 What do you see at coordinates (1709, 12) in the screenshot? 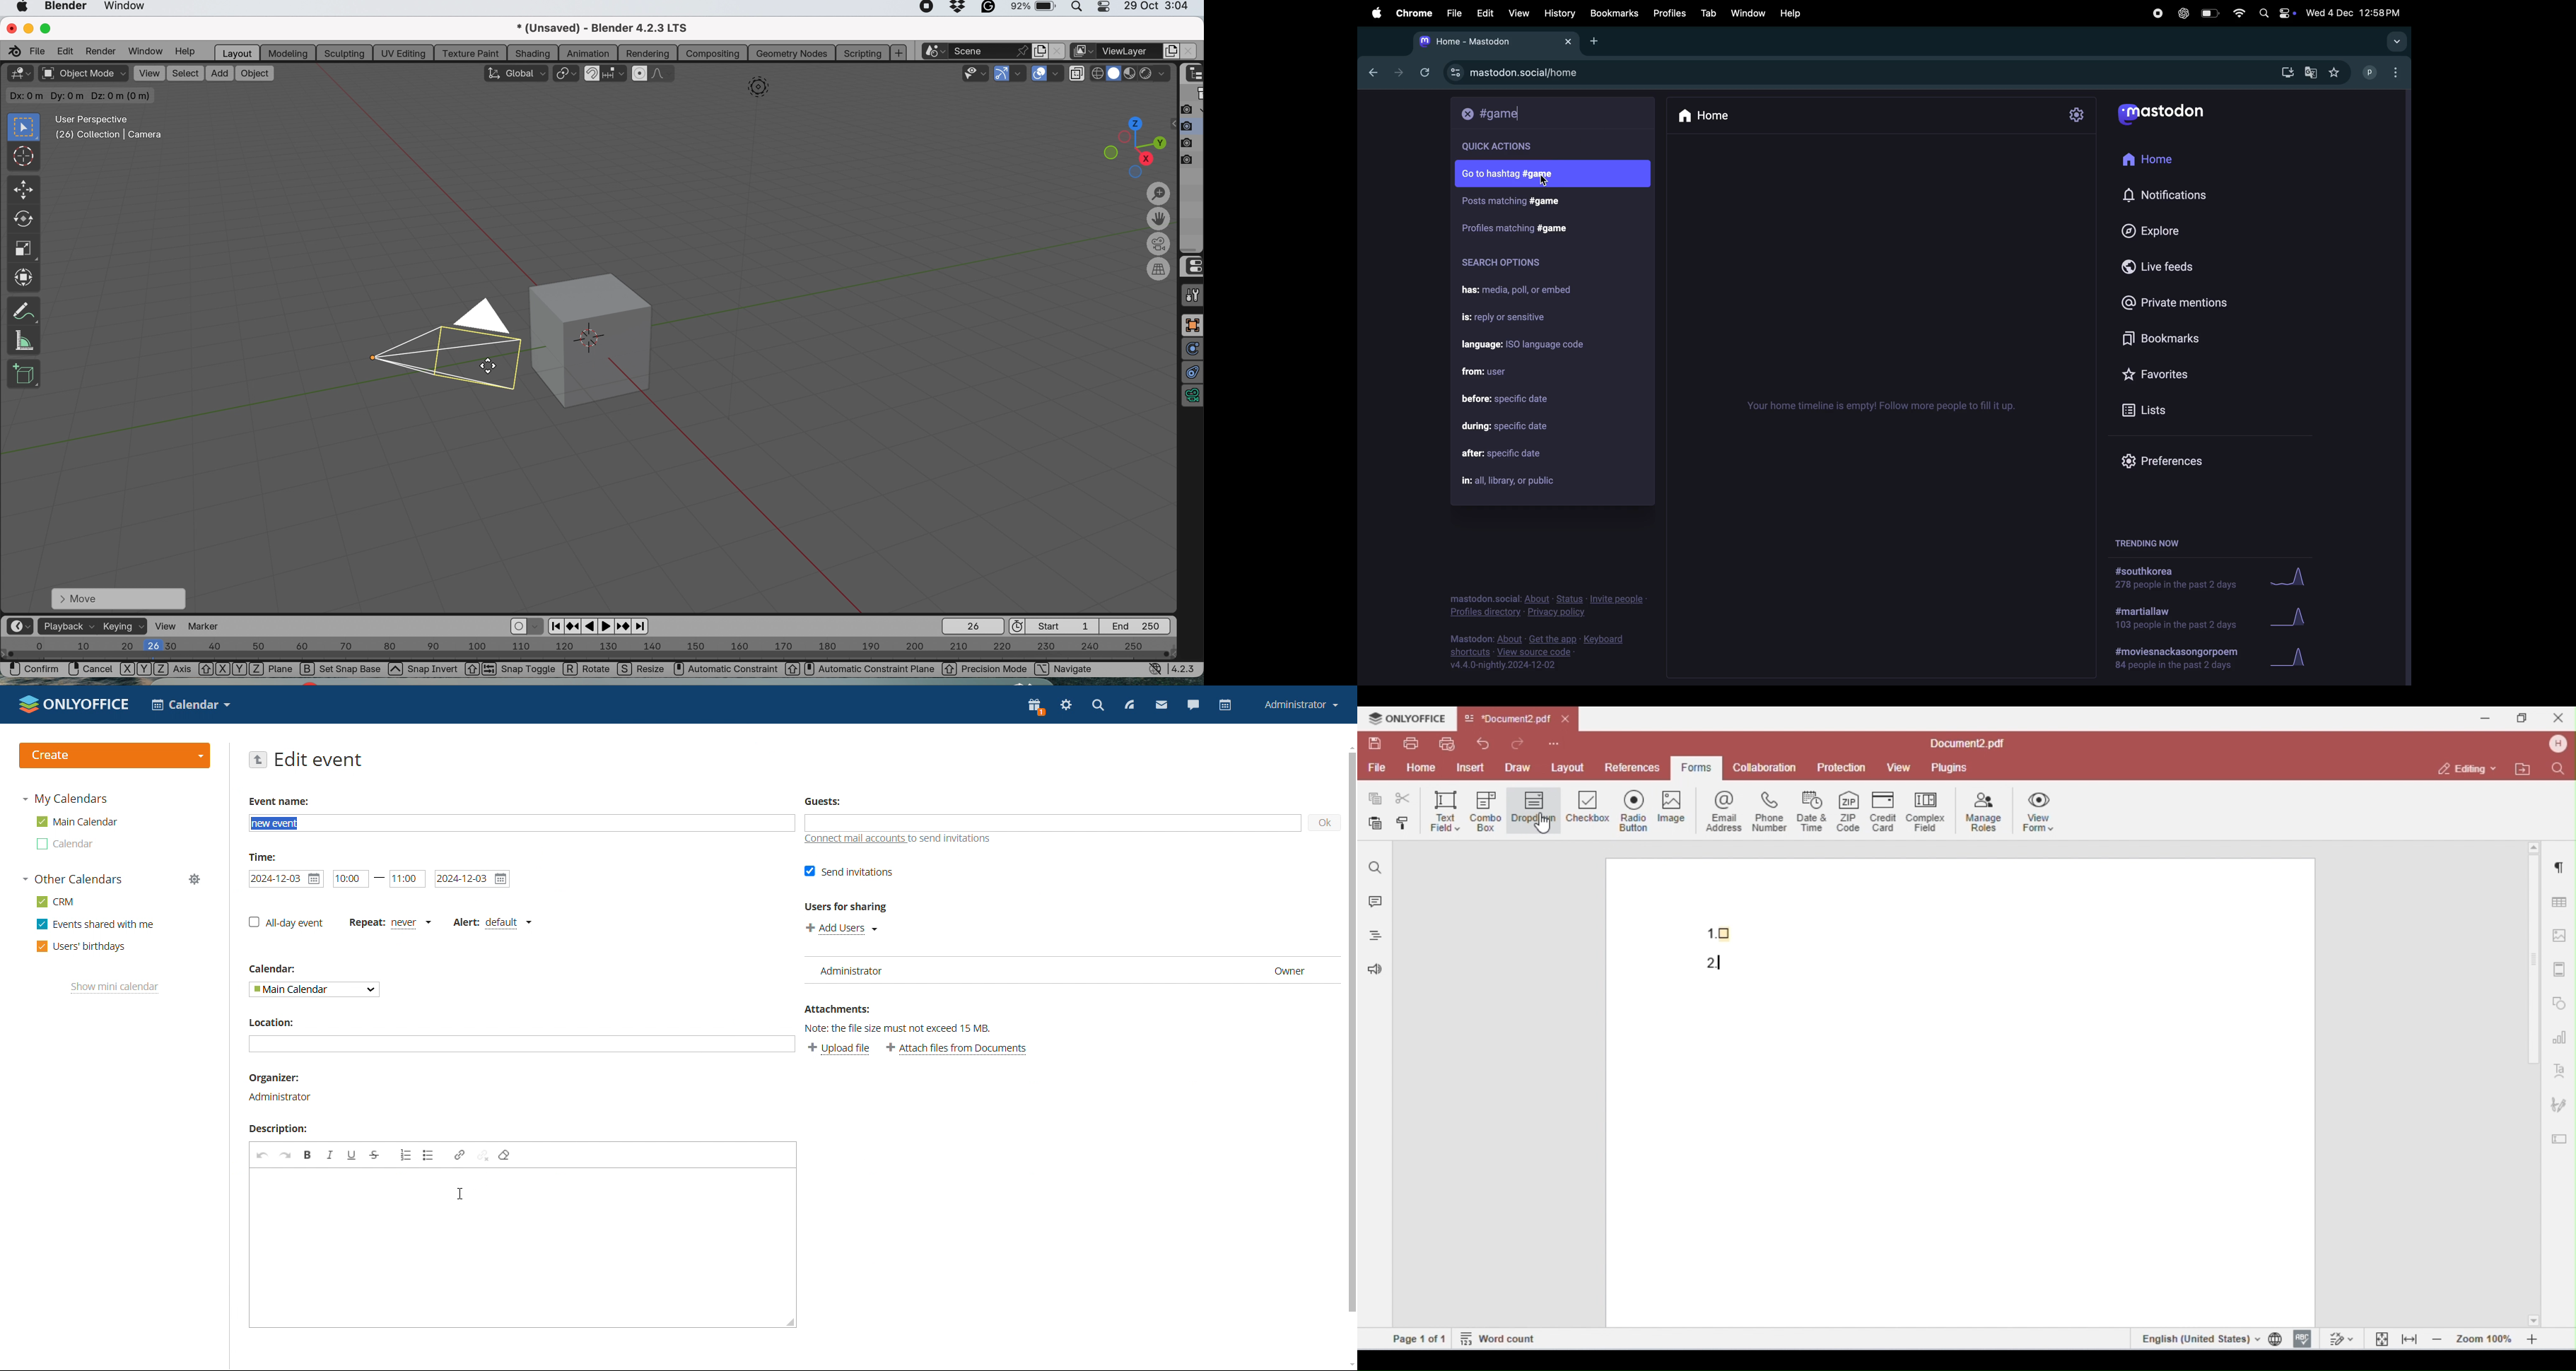
I see `Tab` at bounding box center [1709, 12].